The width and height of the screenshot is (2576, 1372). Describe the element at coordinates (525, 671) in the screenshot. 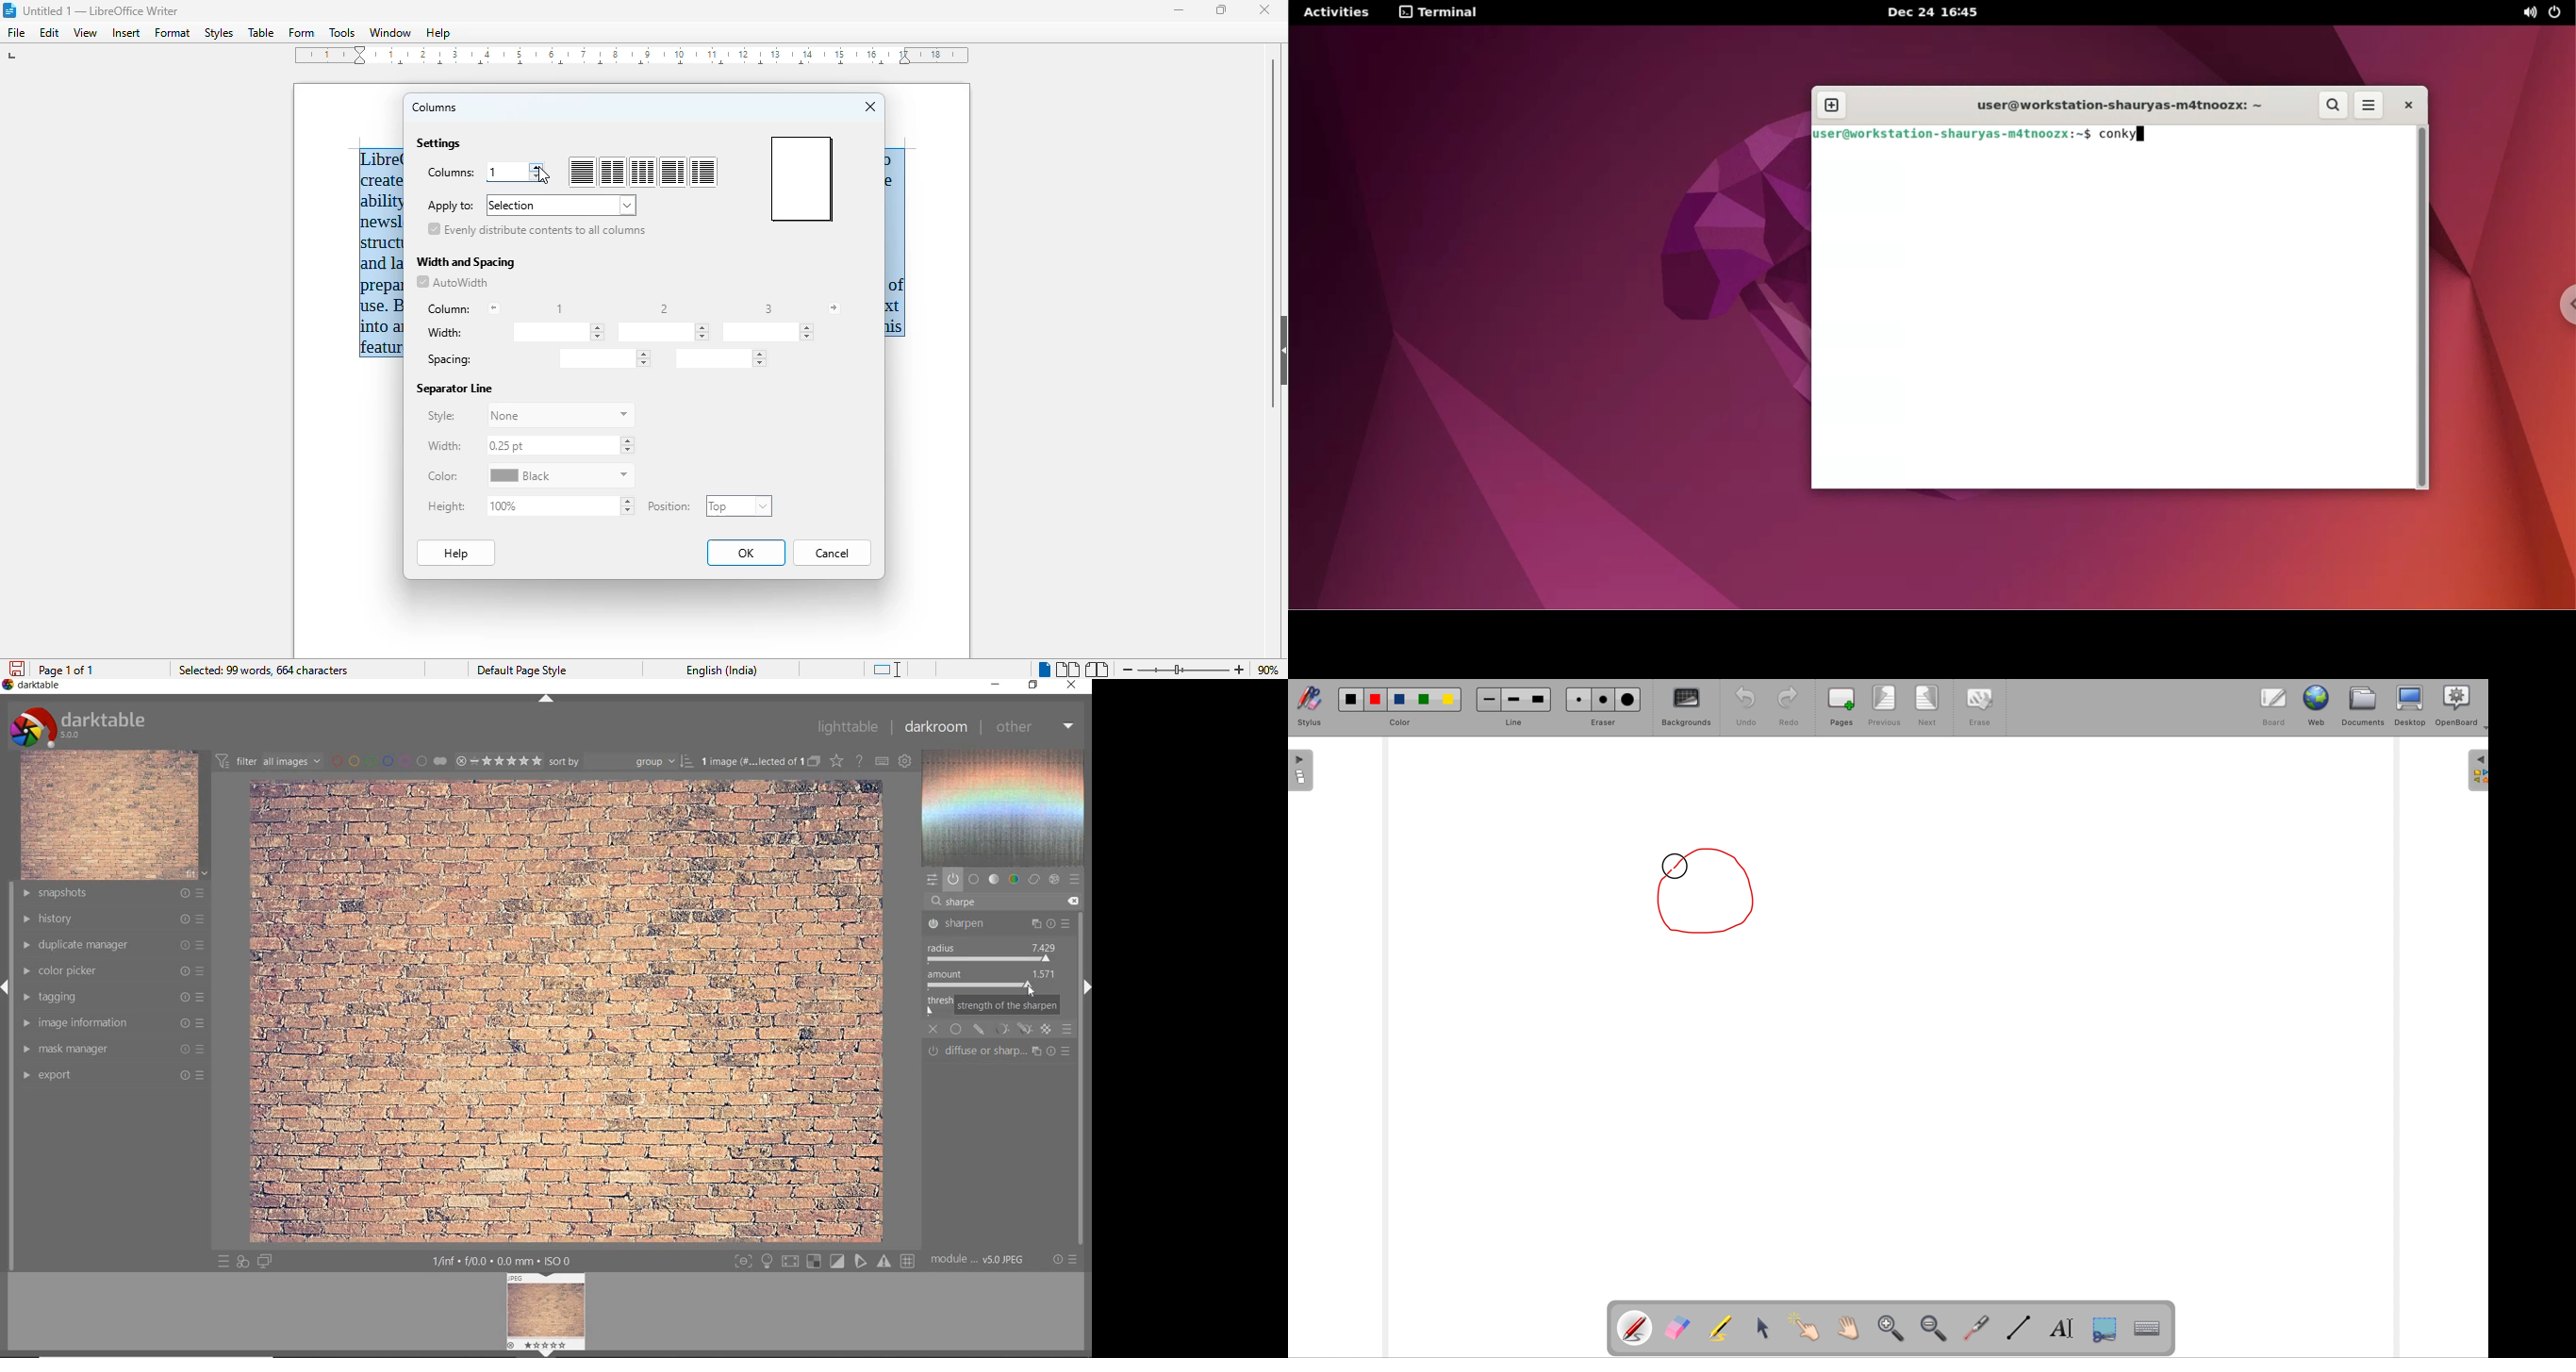

I see `Default page style` at that location.